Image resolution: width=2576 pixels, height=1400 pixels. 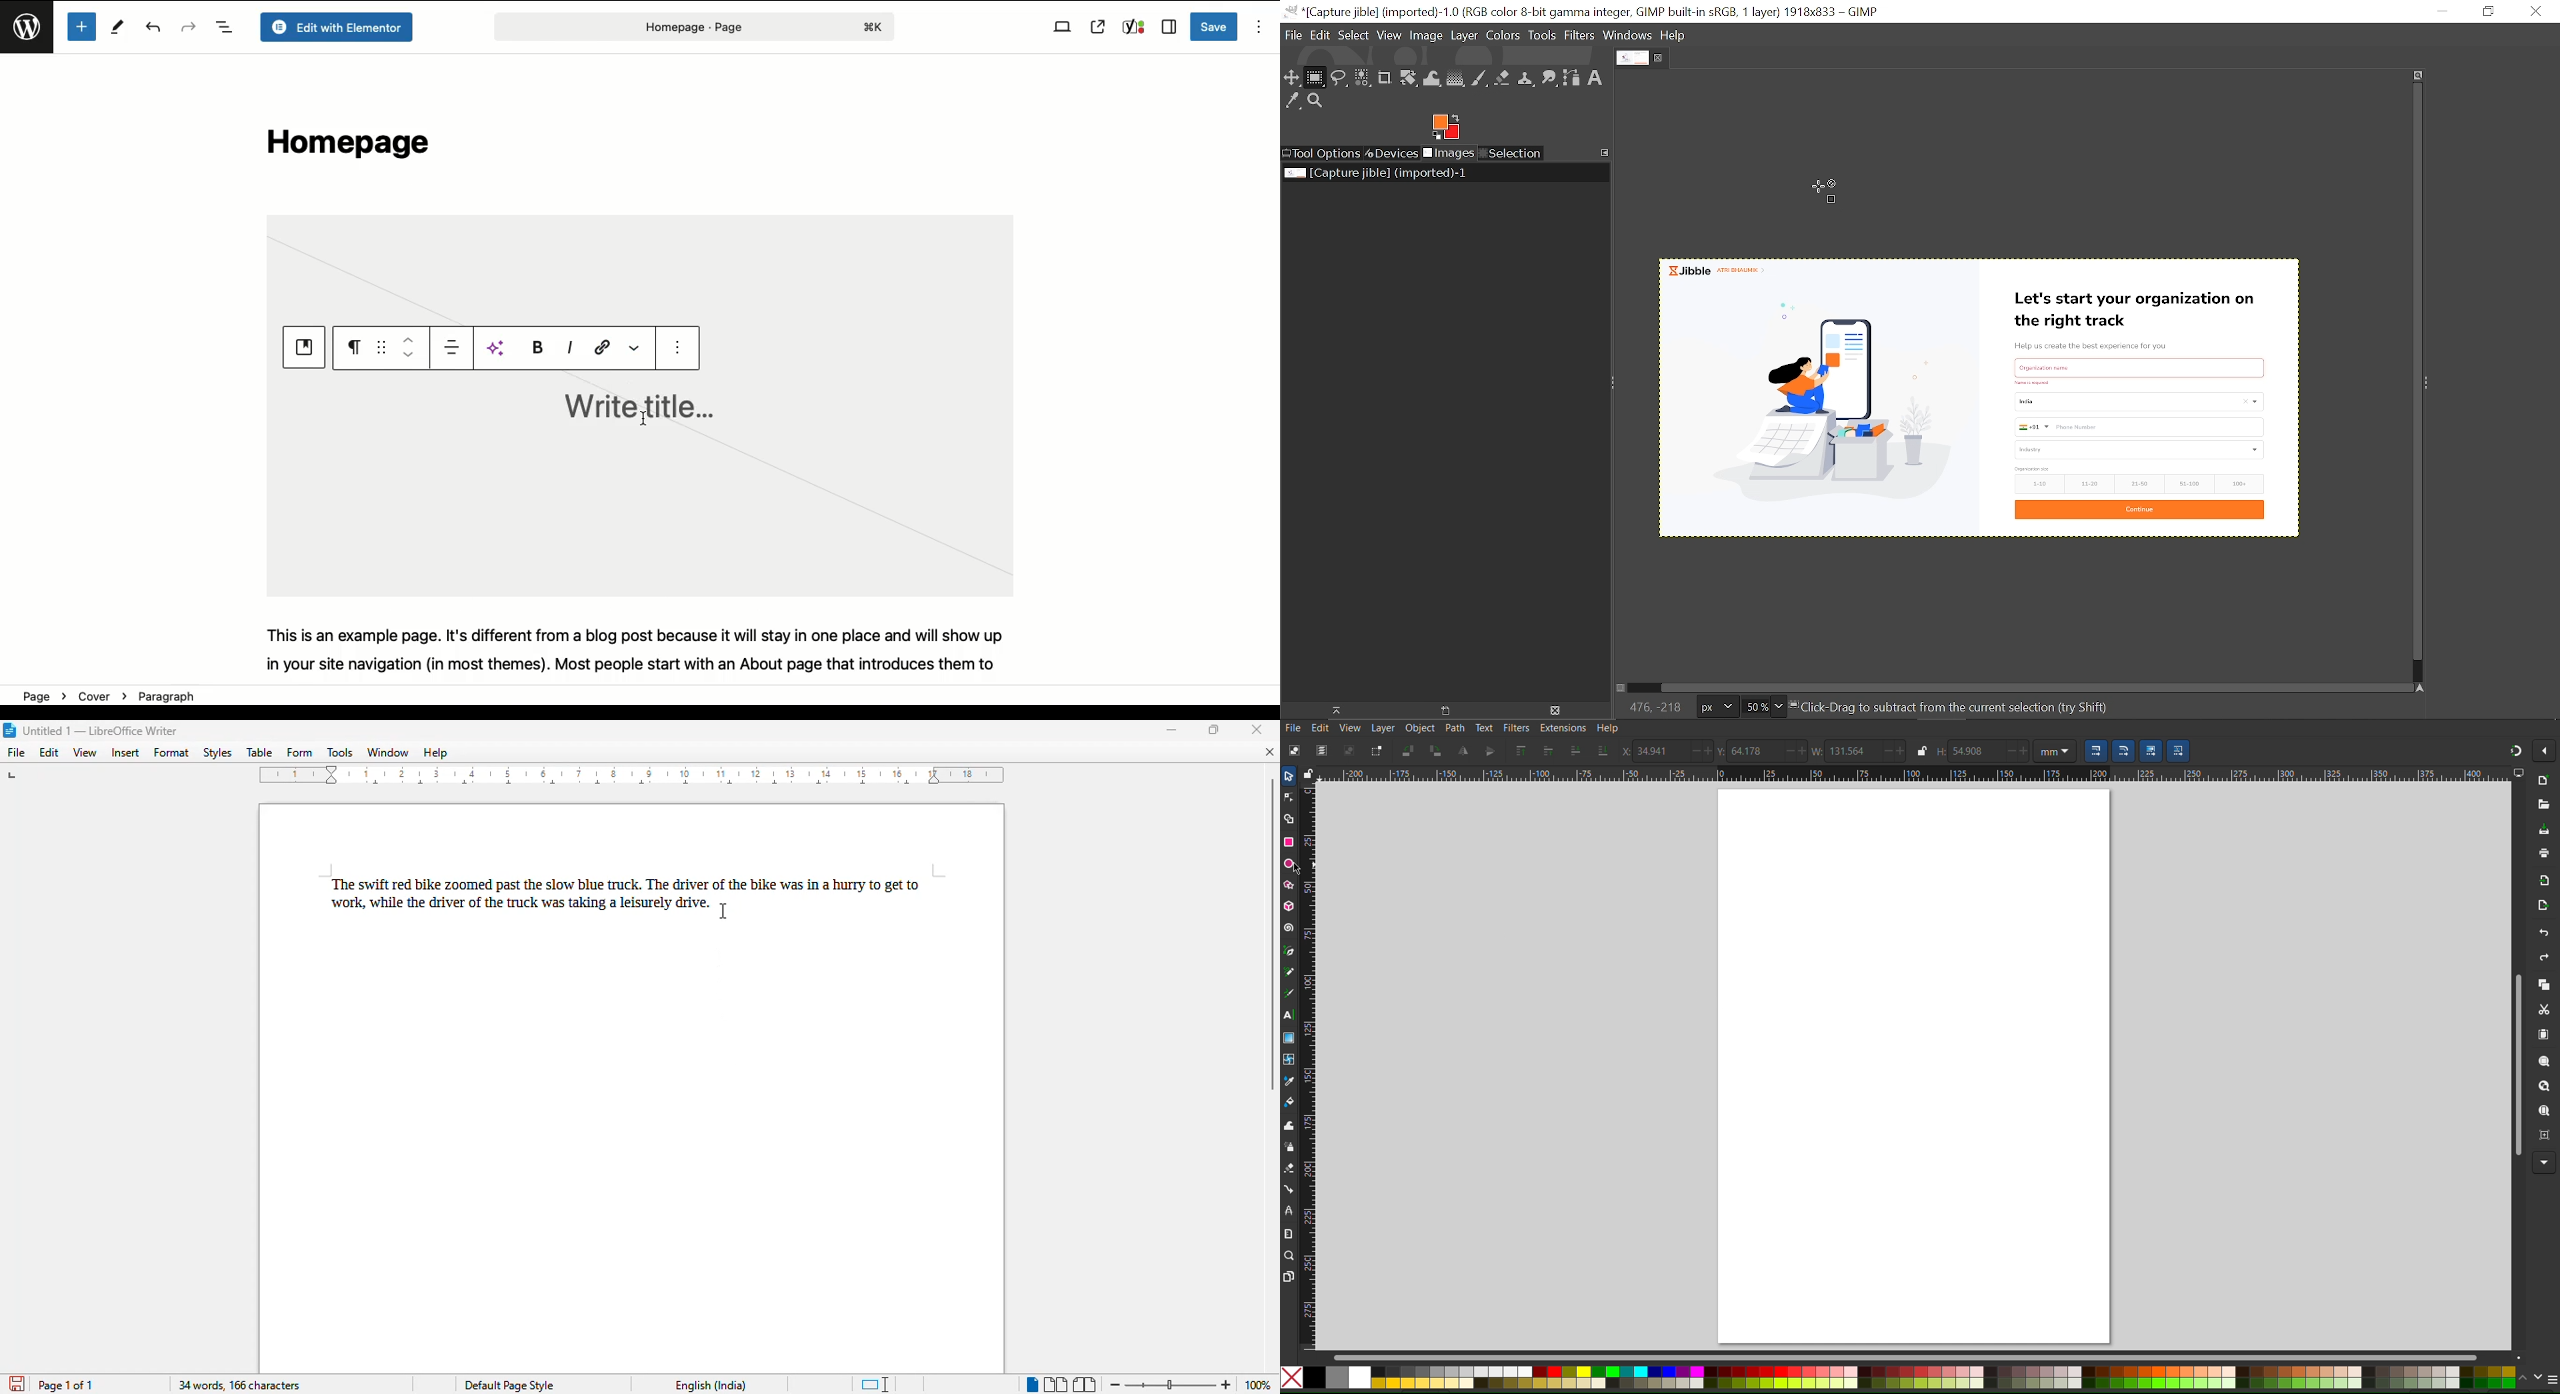 I want to click on Rotate CCW, so click(x=1408, y=751).